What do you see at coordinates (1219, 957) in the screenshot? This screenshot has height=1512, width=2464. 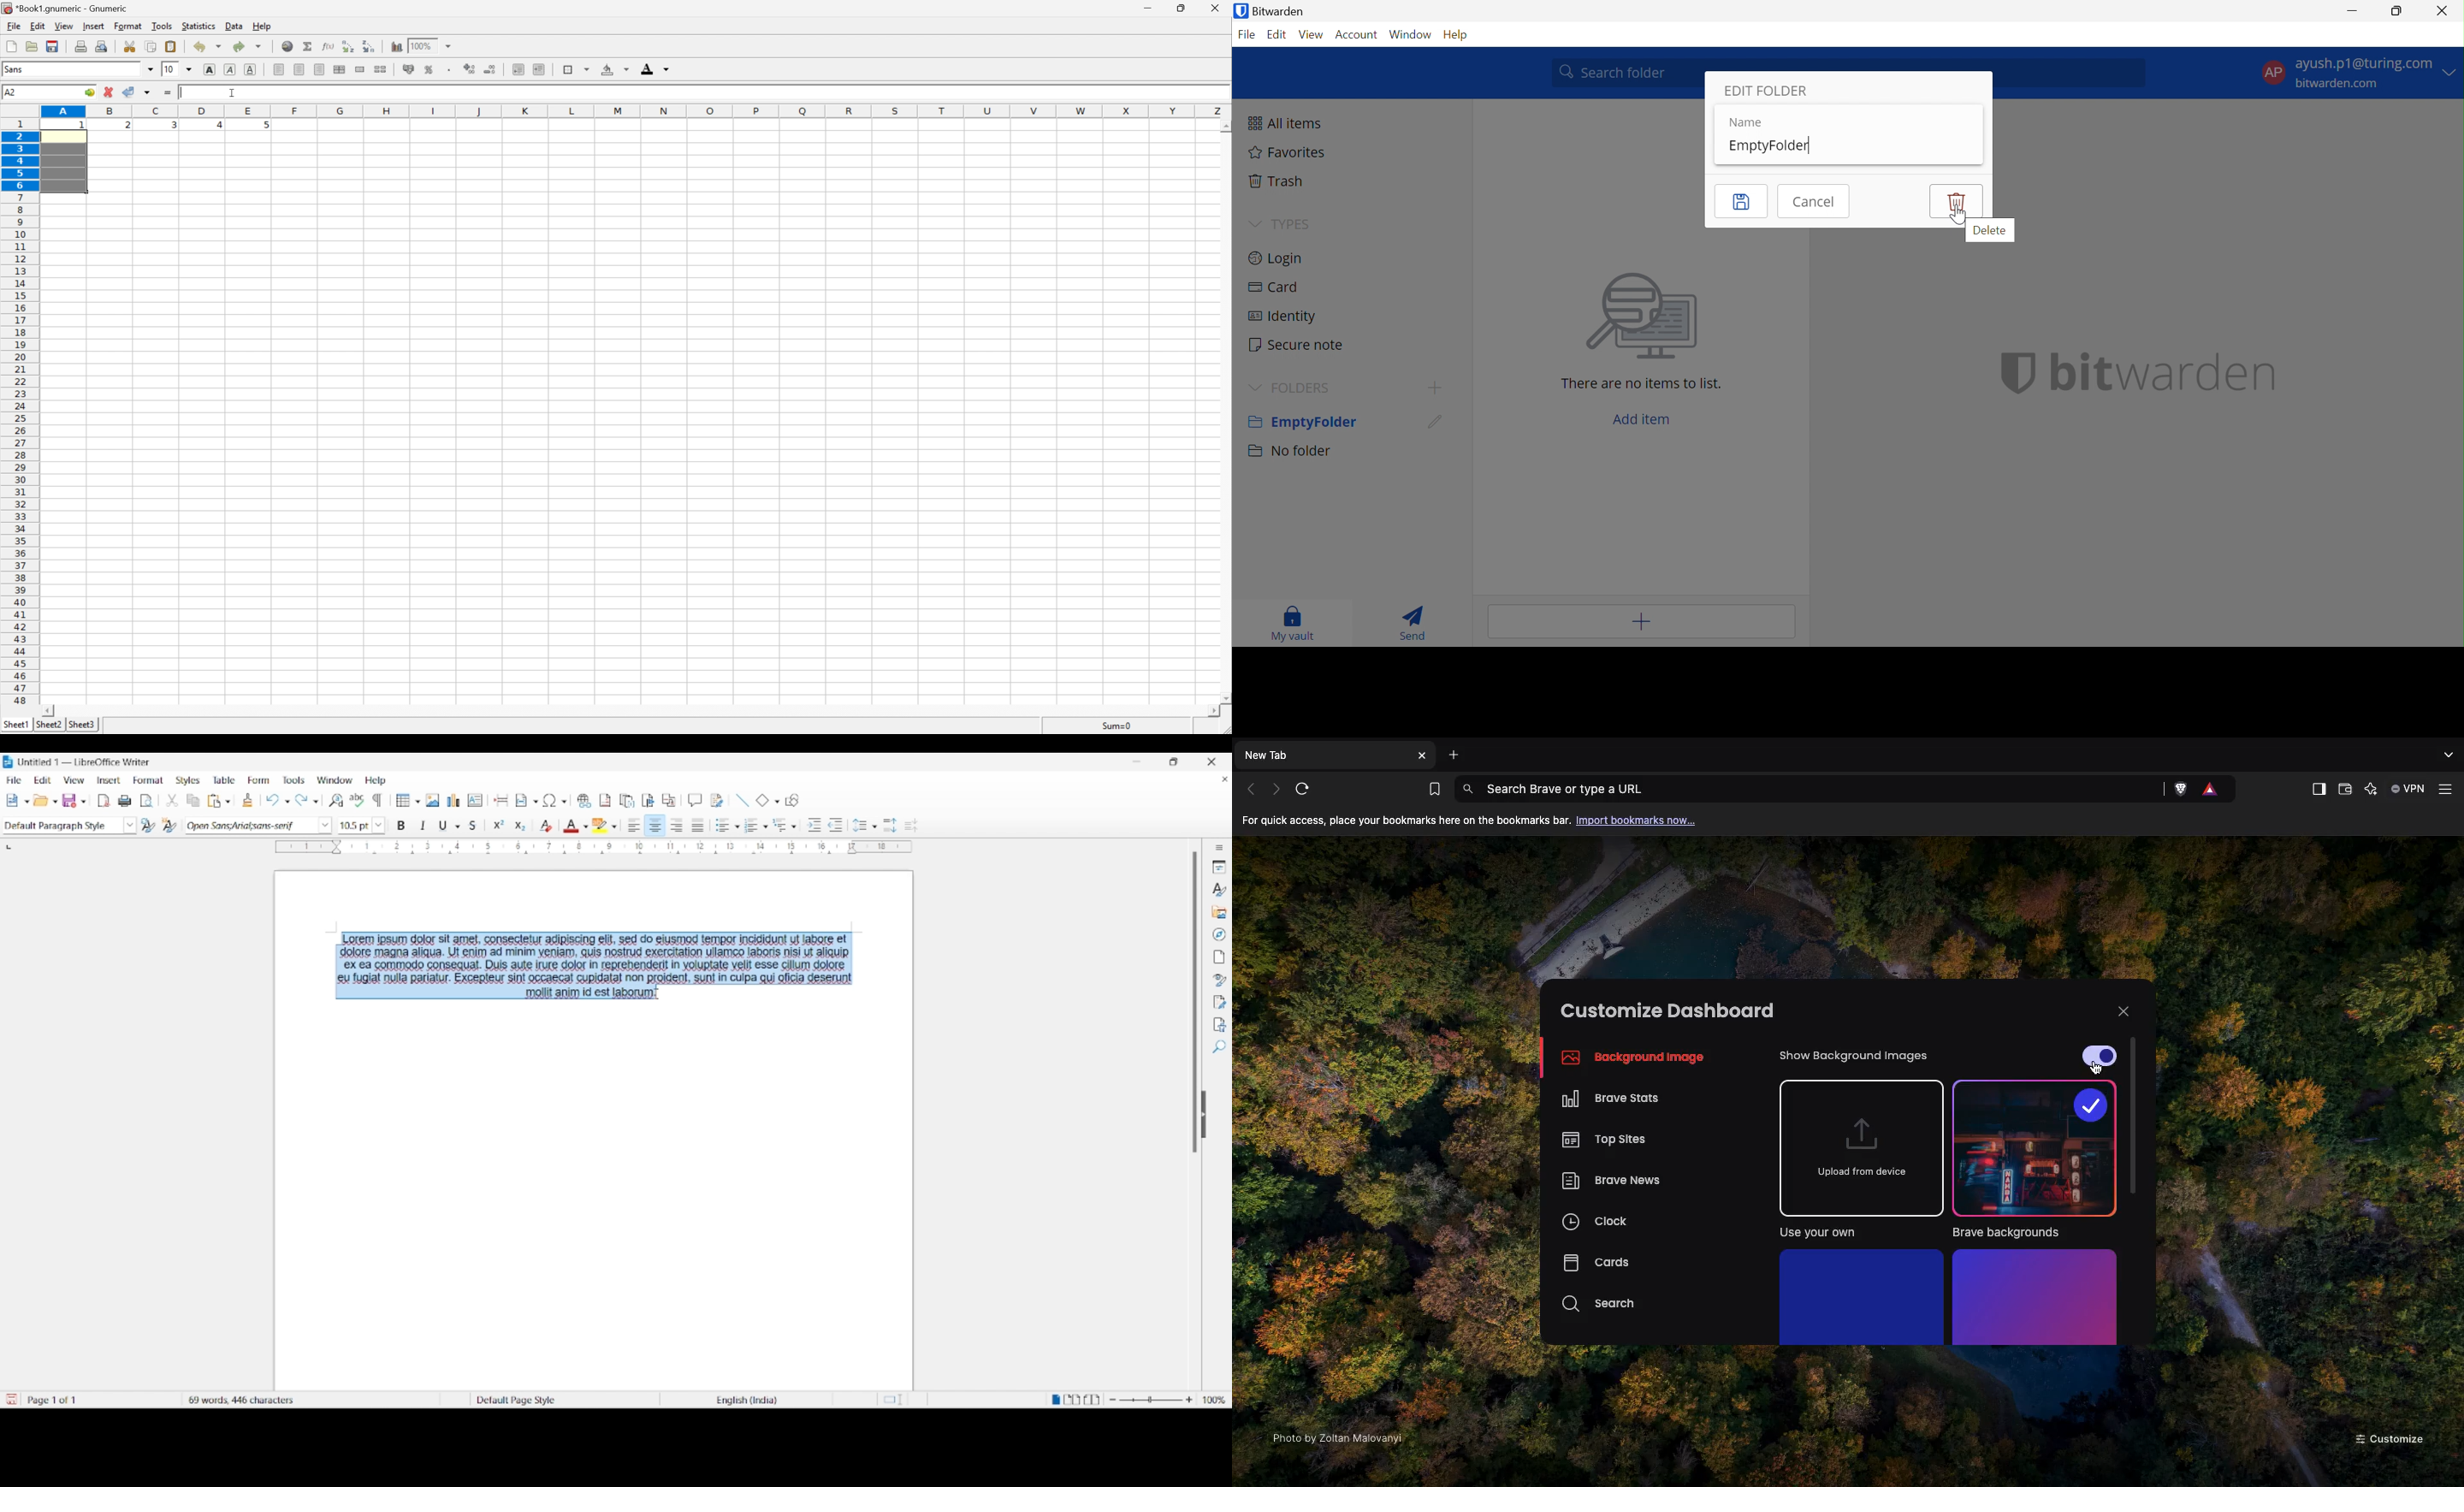 I see `Page` at bounding box center [1219, 957].